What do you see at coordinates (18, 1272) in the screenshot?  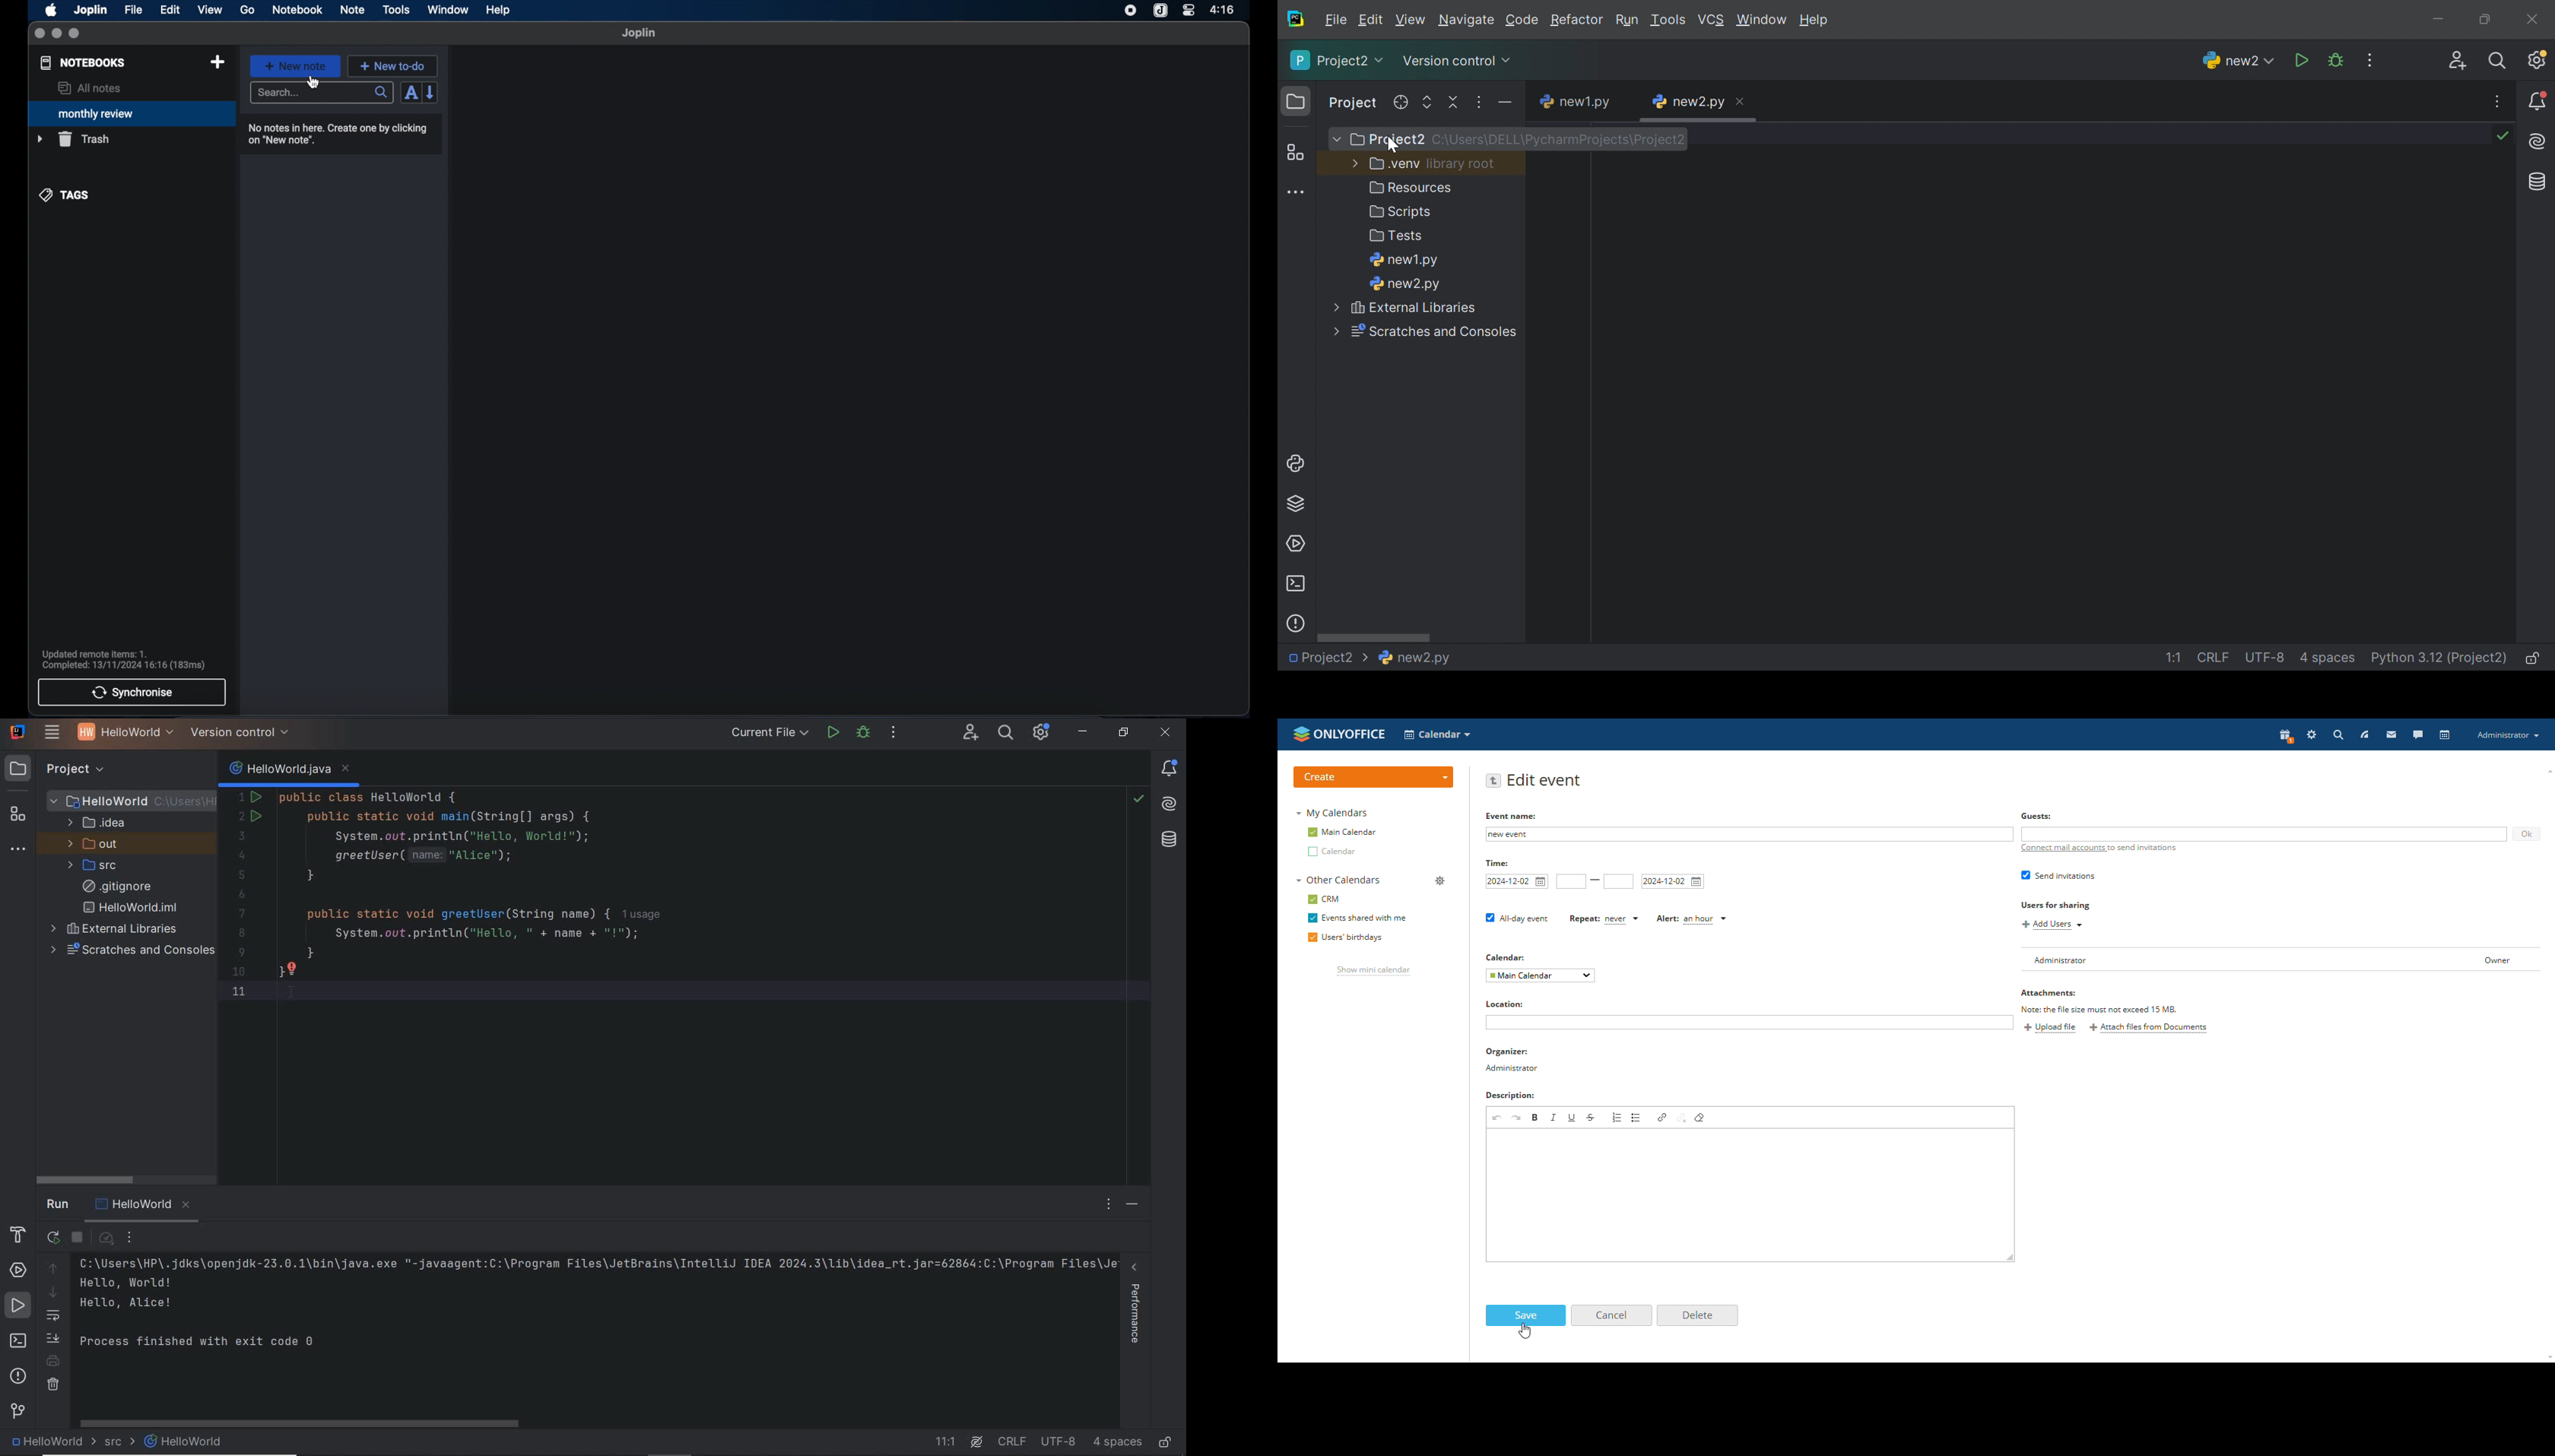 I see `services` at bounding box center [18, 1272].